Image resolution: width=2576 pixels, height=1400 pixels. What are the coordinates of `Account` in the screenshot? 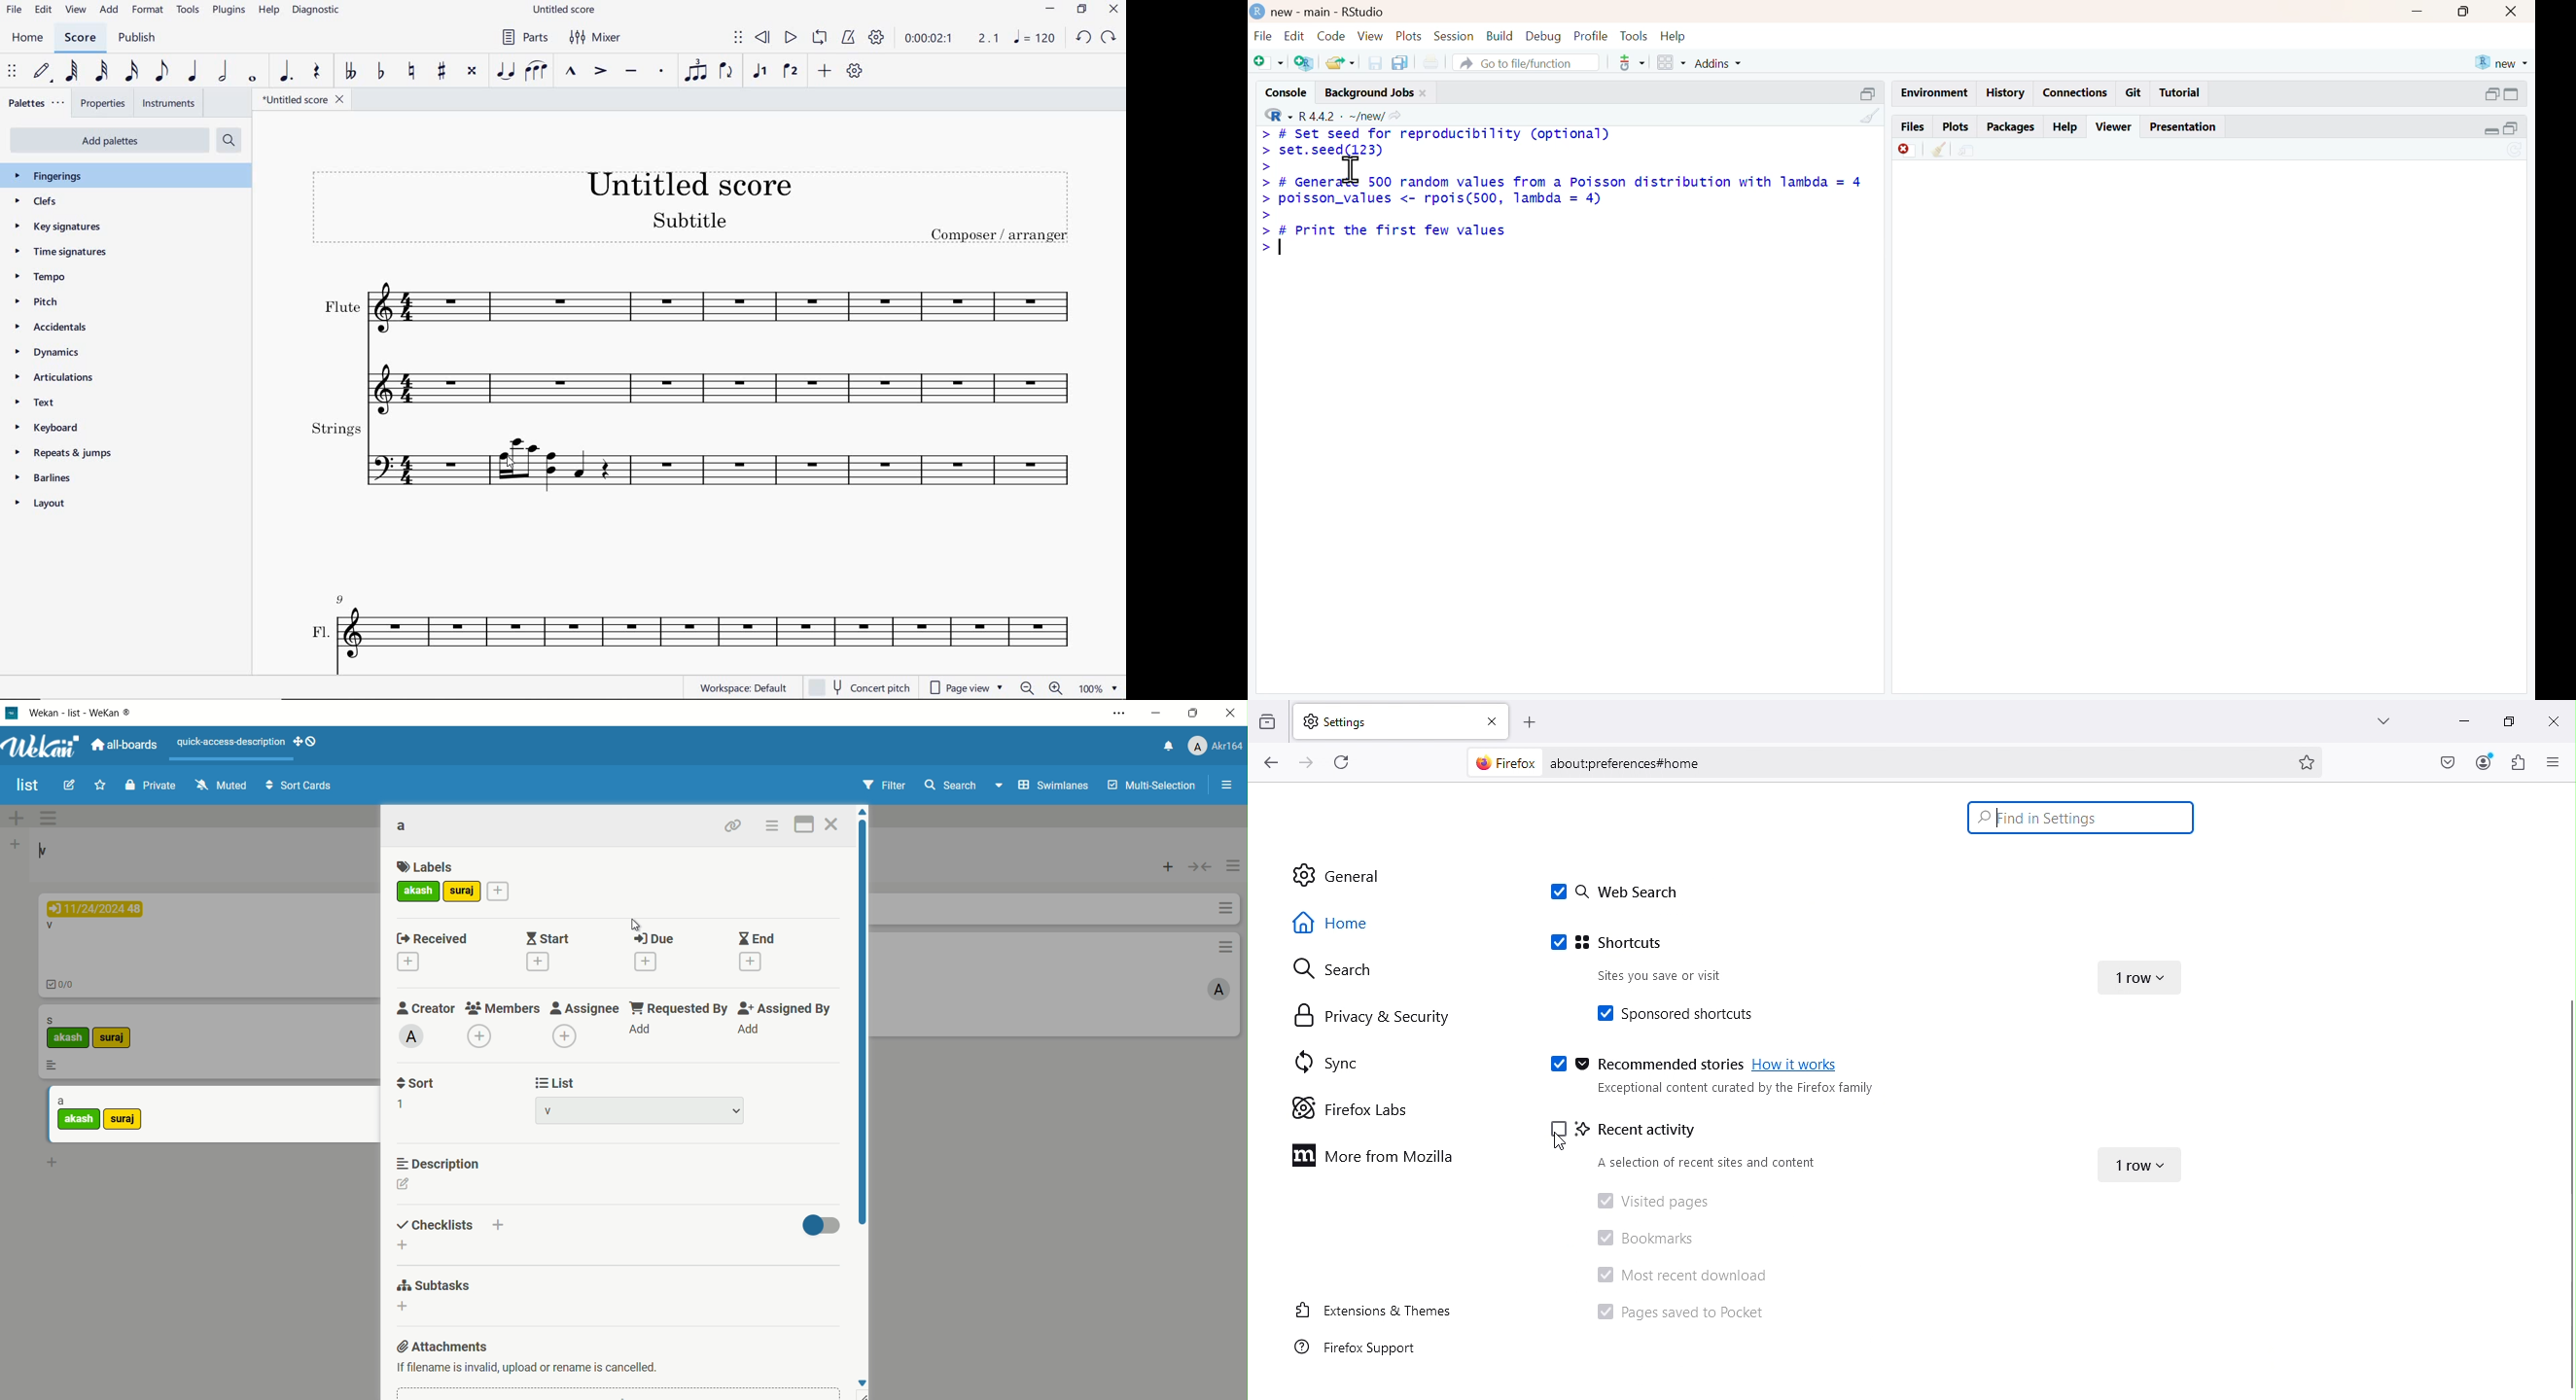 It's located at (2445, 763).